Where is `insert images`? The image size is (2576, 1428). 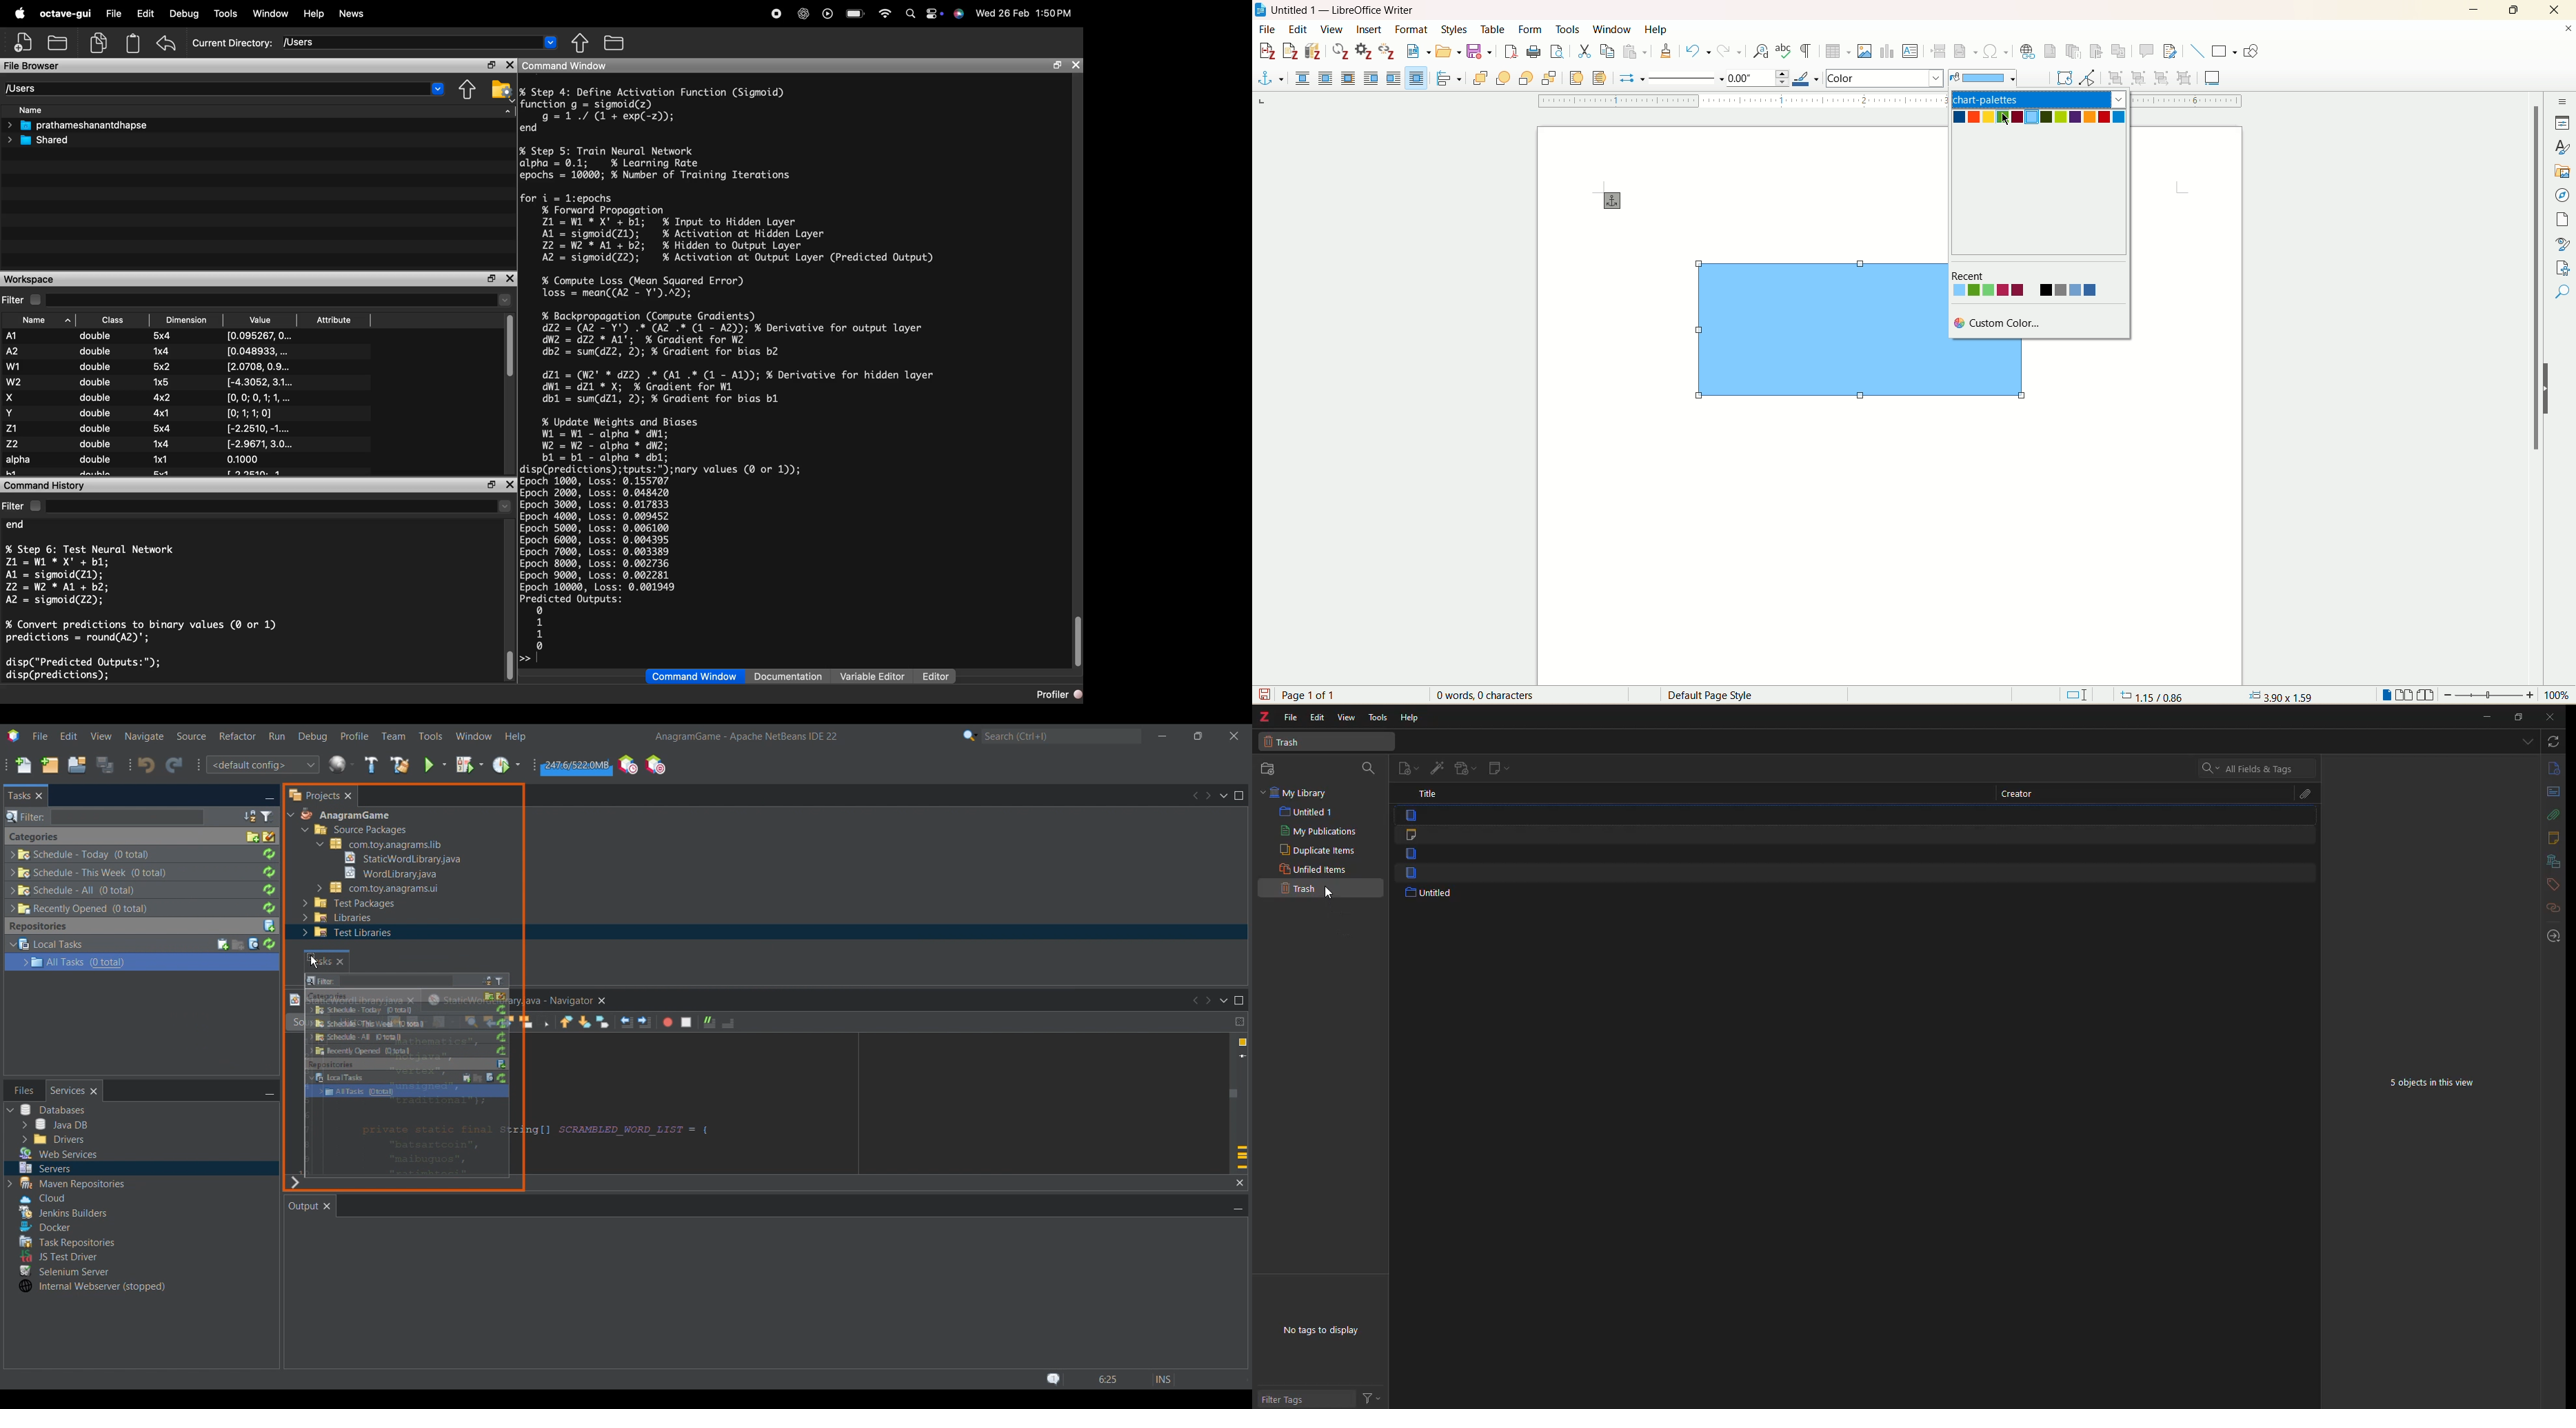 insert images is located at coordinates (1866, 51).